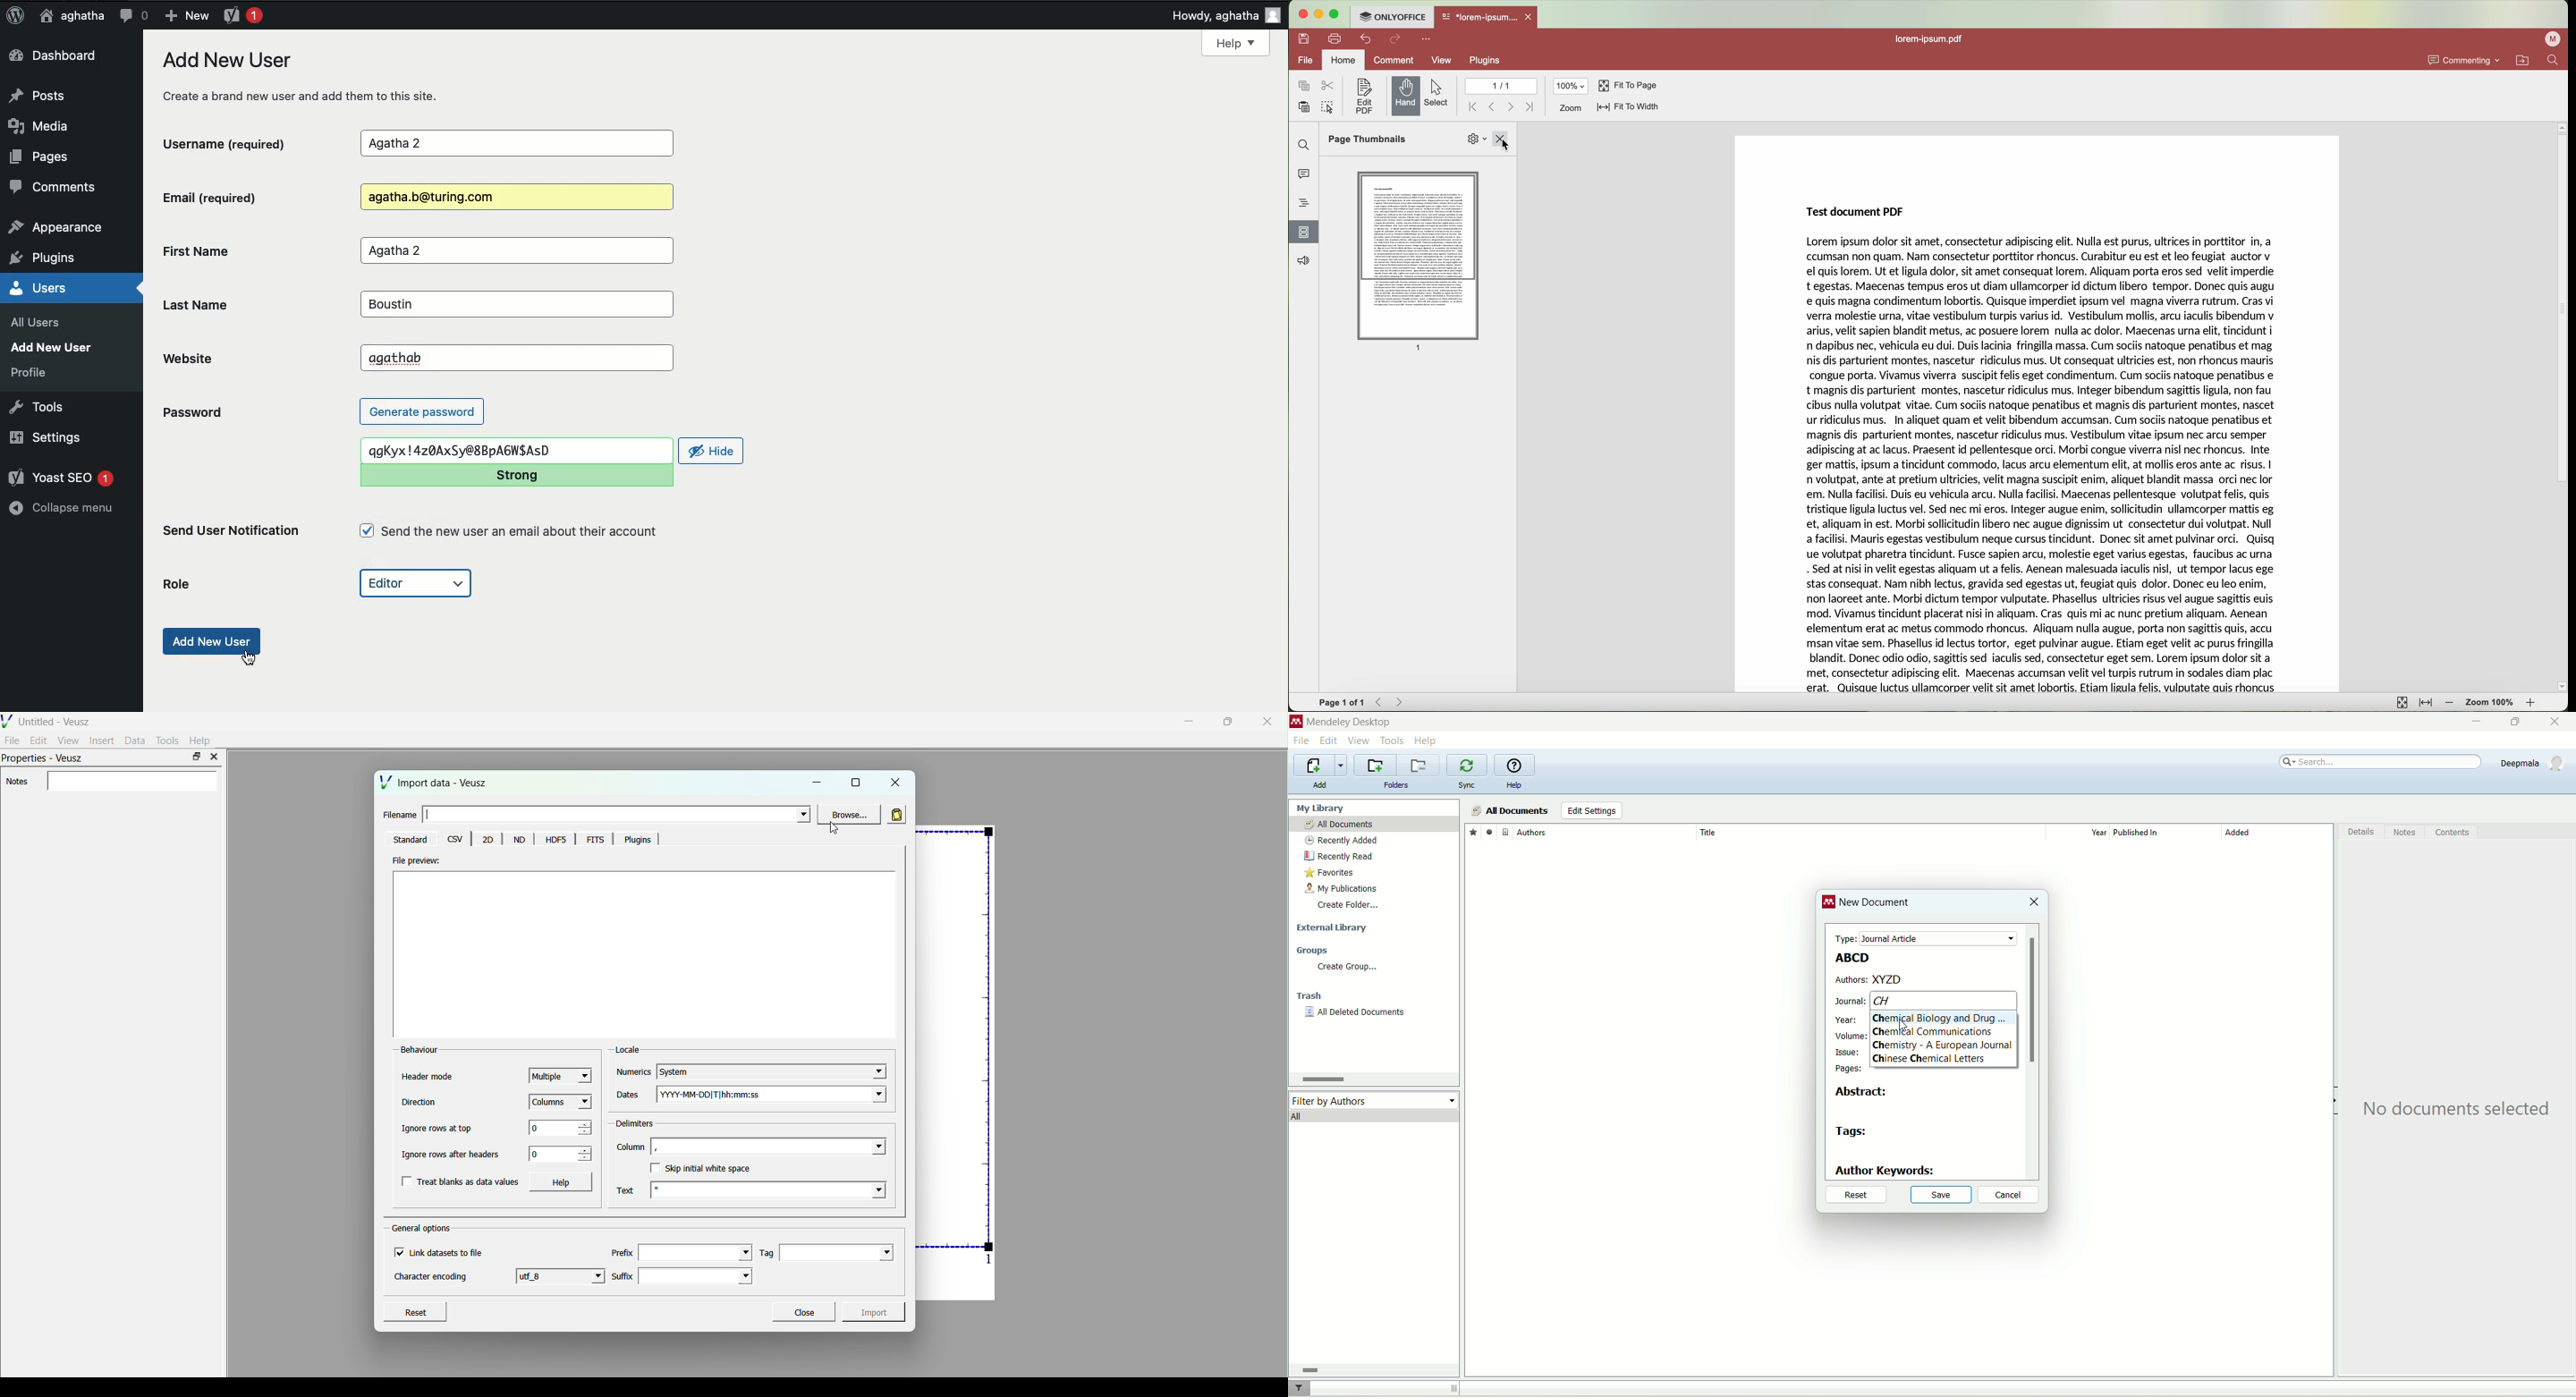 This screenshot has height=1400, width=2576. I want to click on read in data from clipboard rather than in file, so click(896, 813).